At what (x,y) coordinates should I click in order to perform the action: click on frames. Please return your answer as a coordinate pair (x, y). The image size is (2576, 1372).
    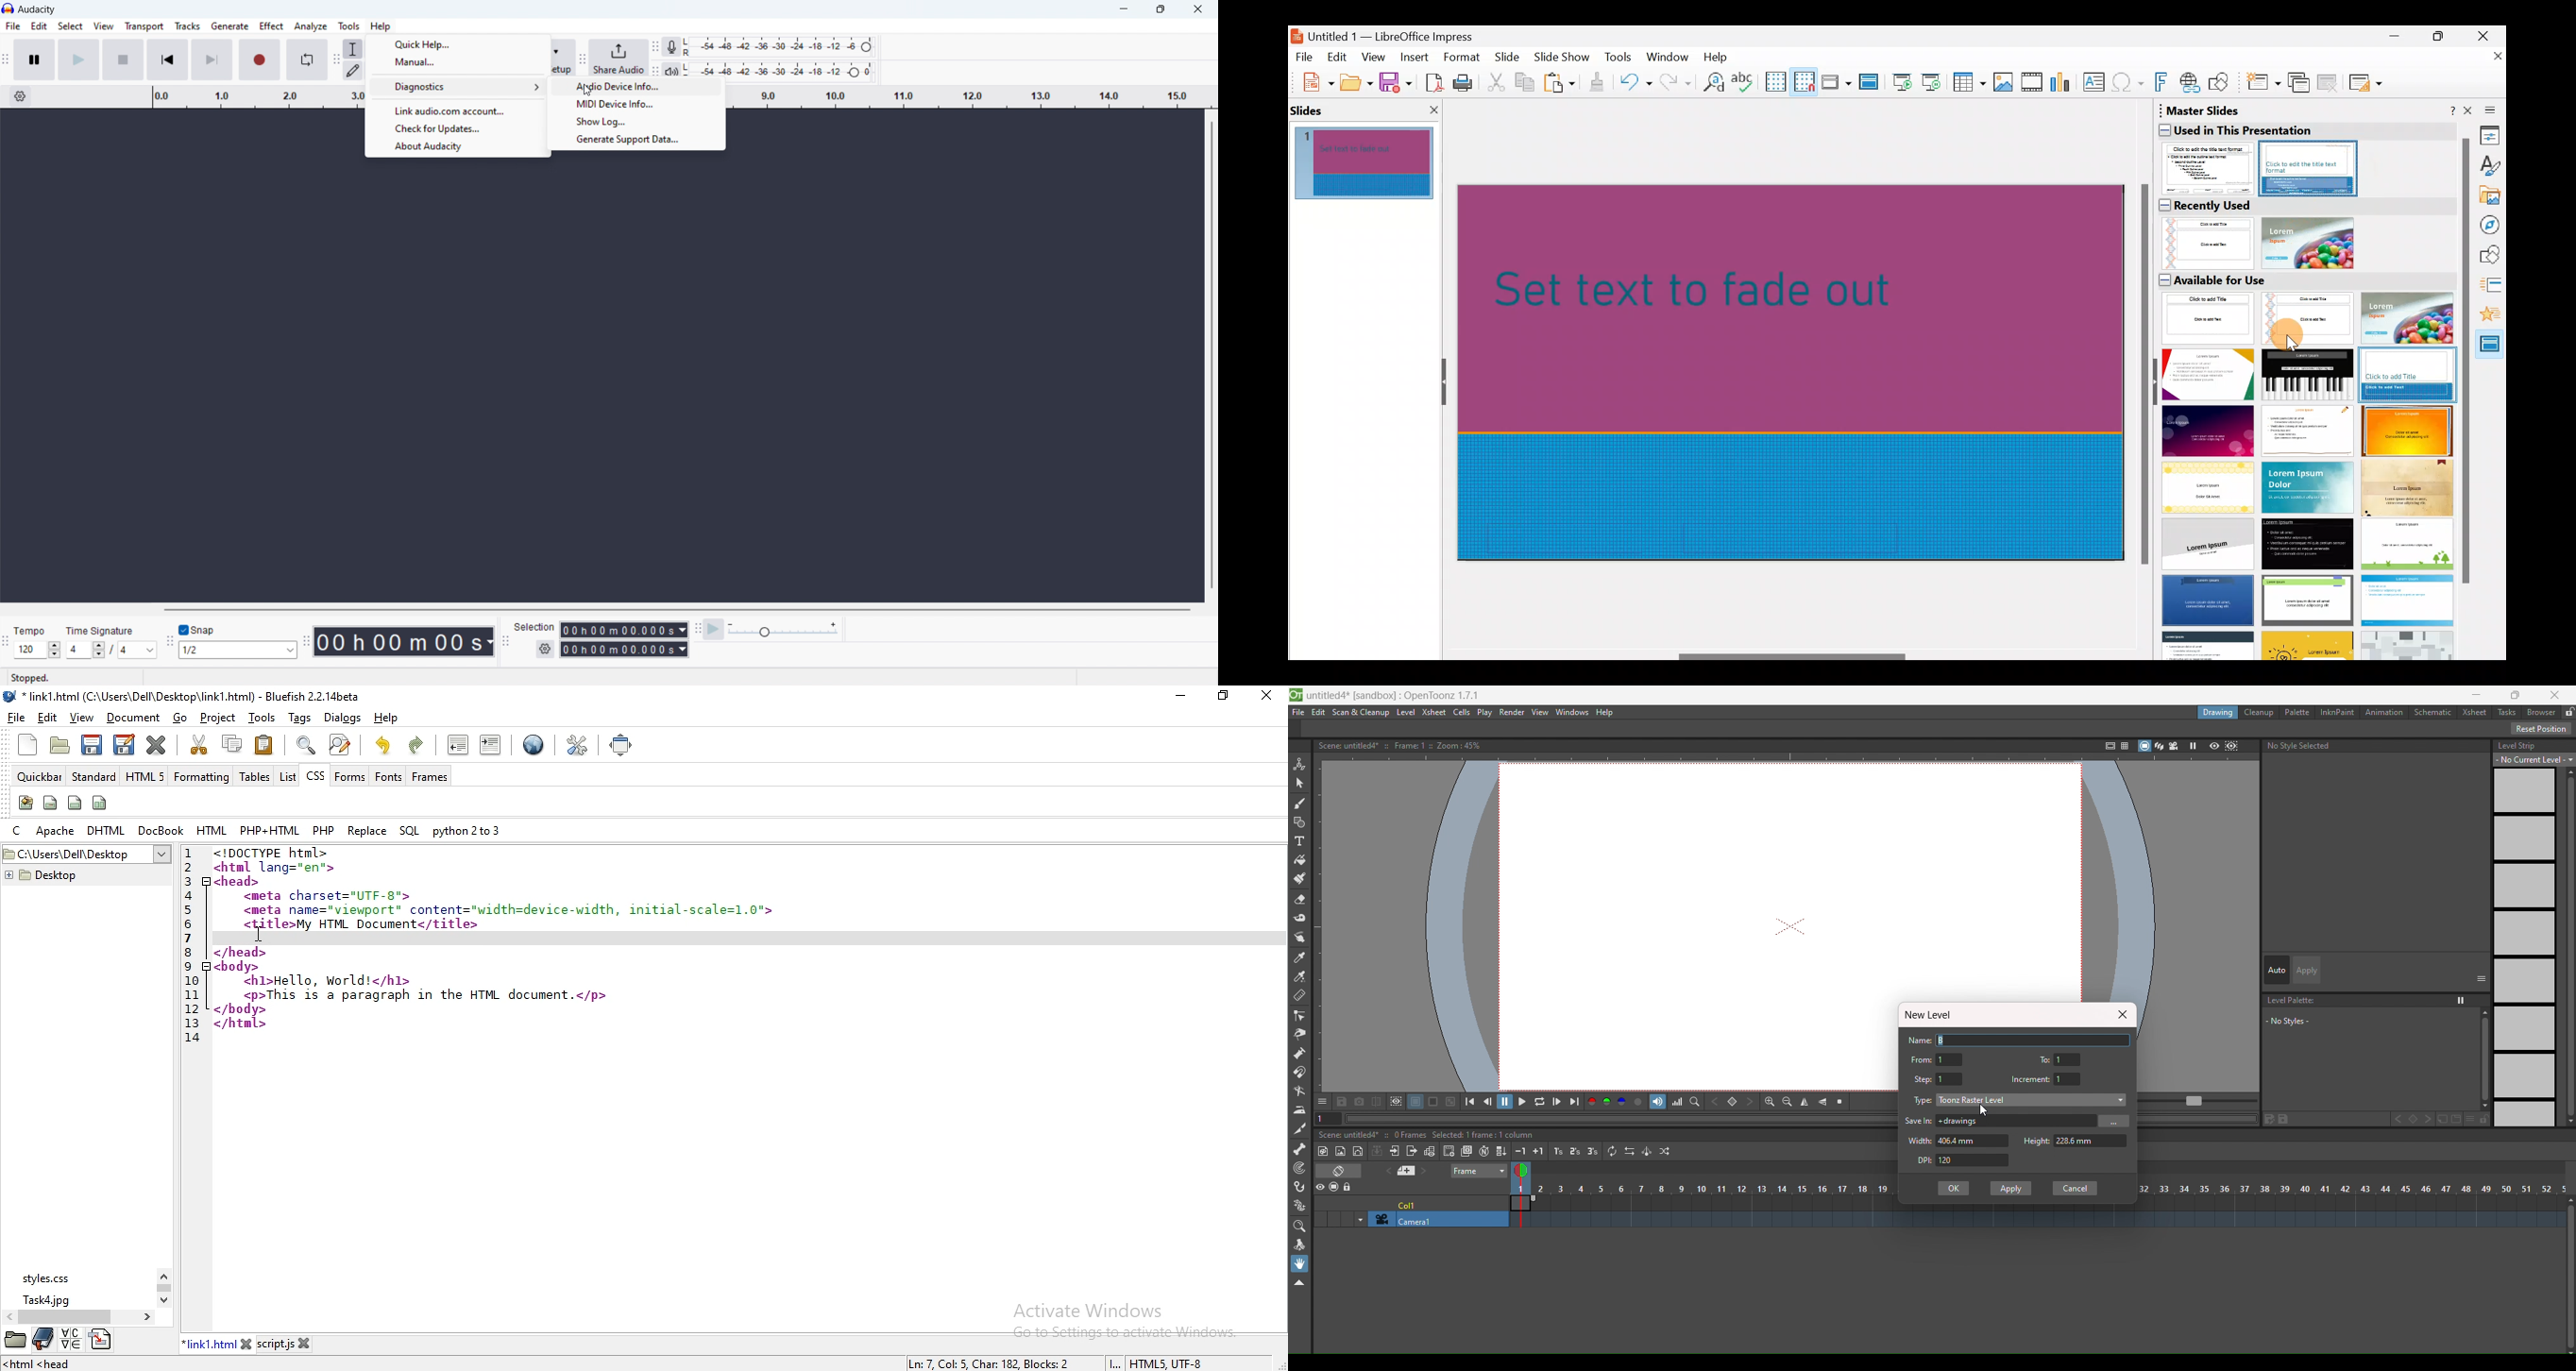
    Looking at the image, I should click on (429, 776).